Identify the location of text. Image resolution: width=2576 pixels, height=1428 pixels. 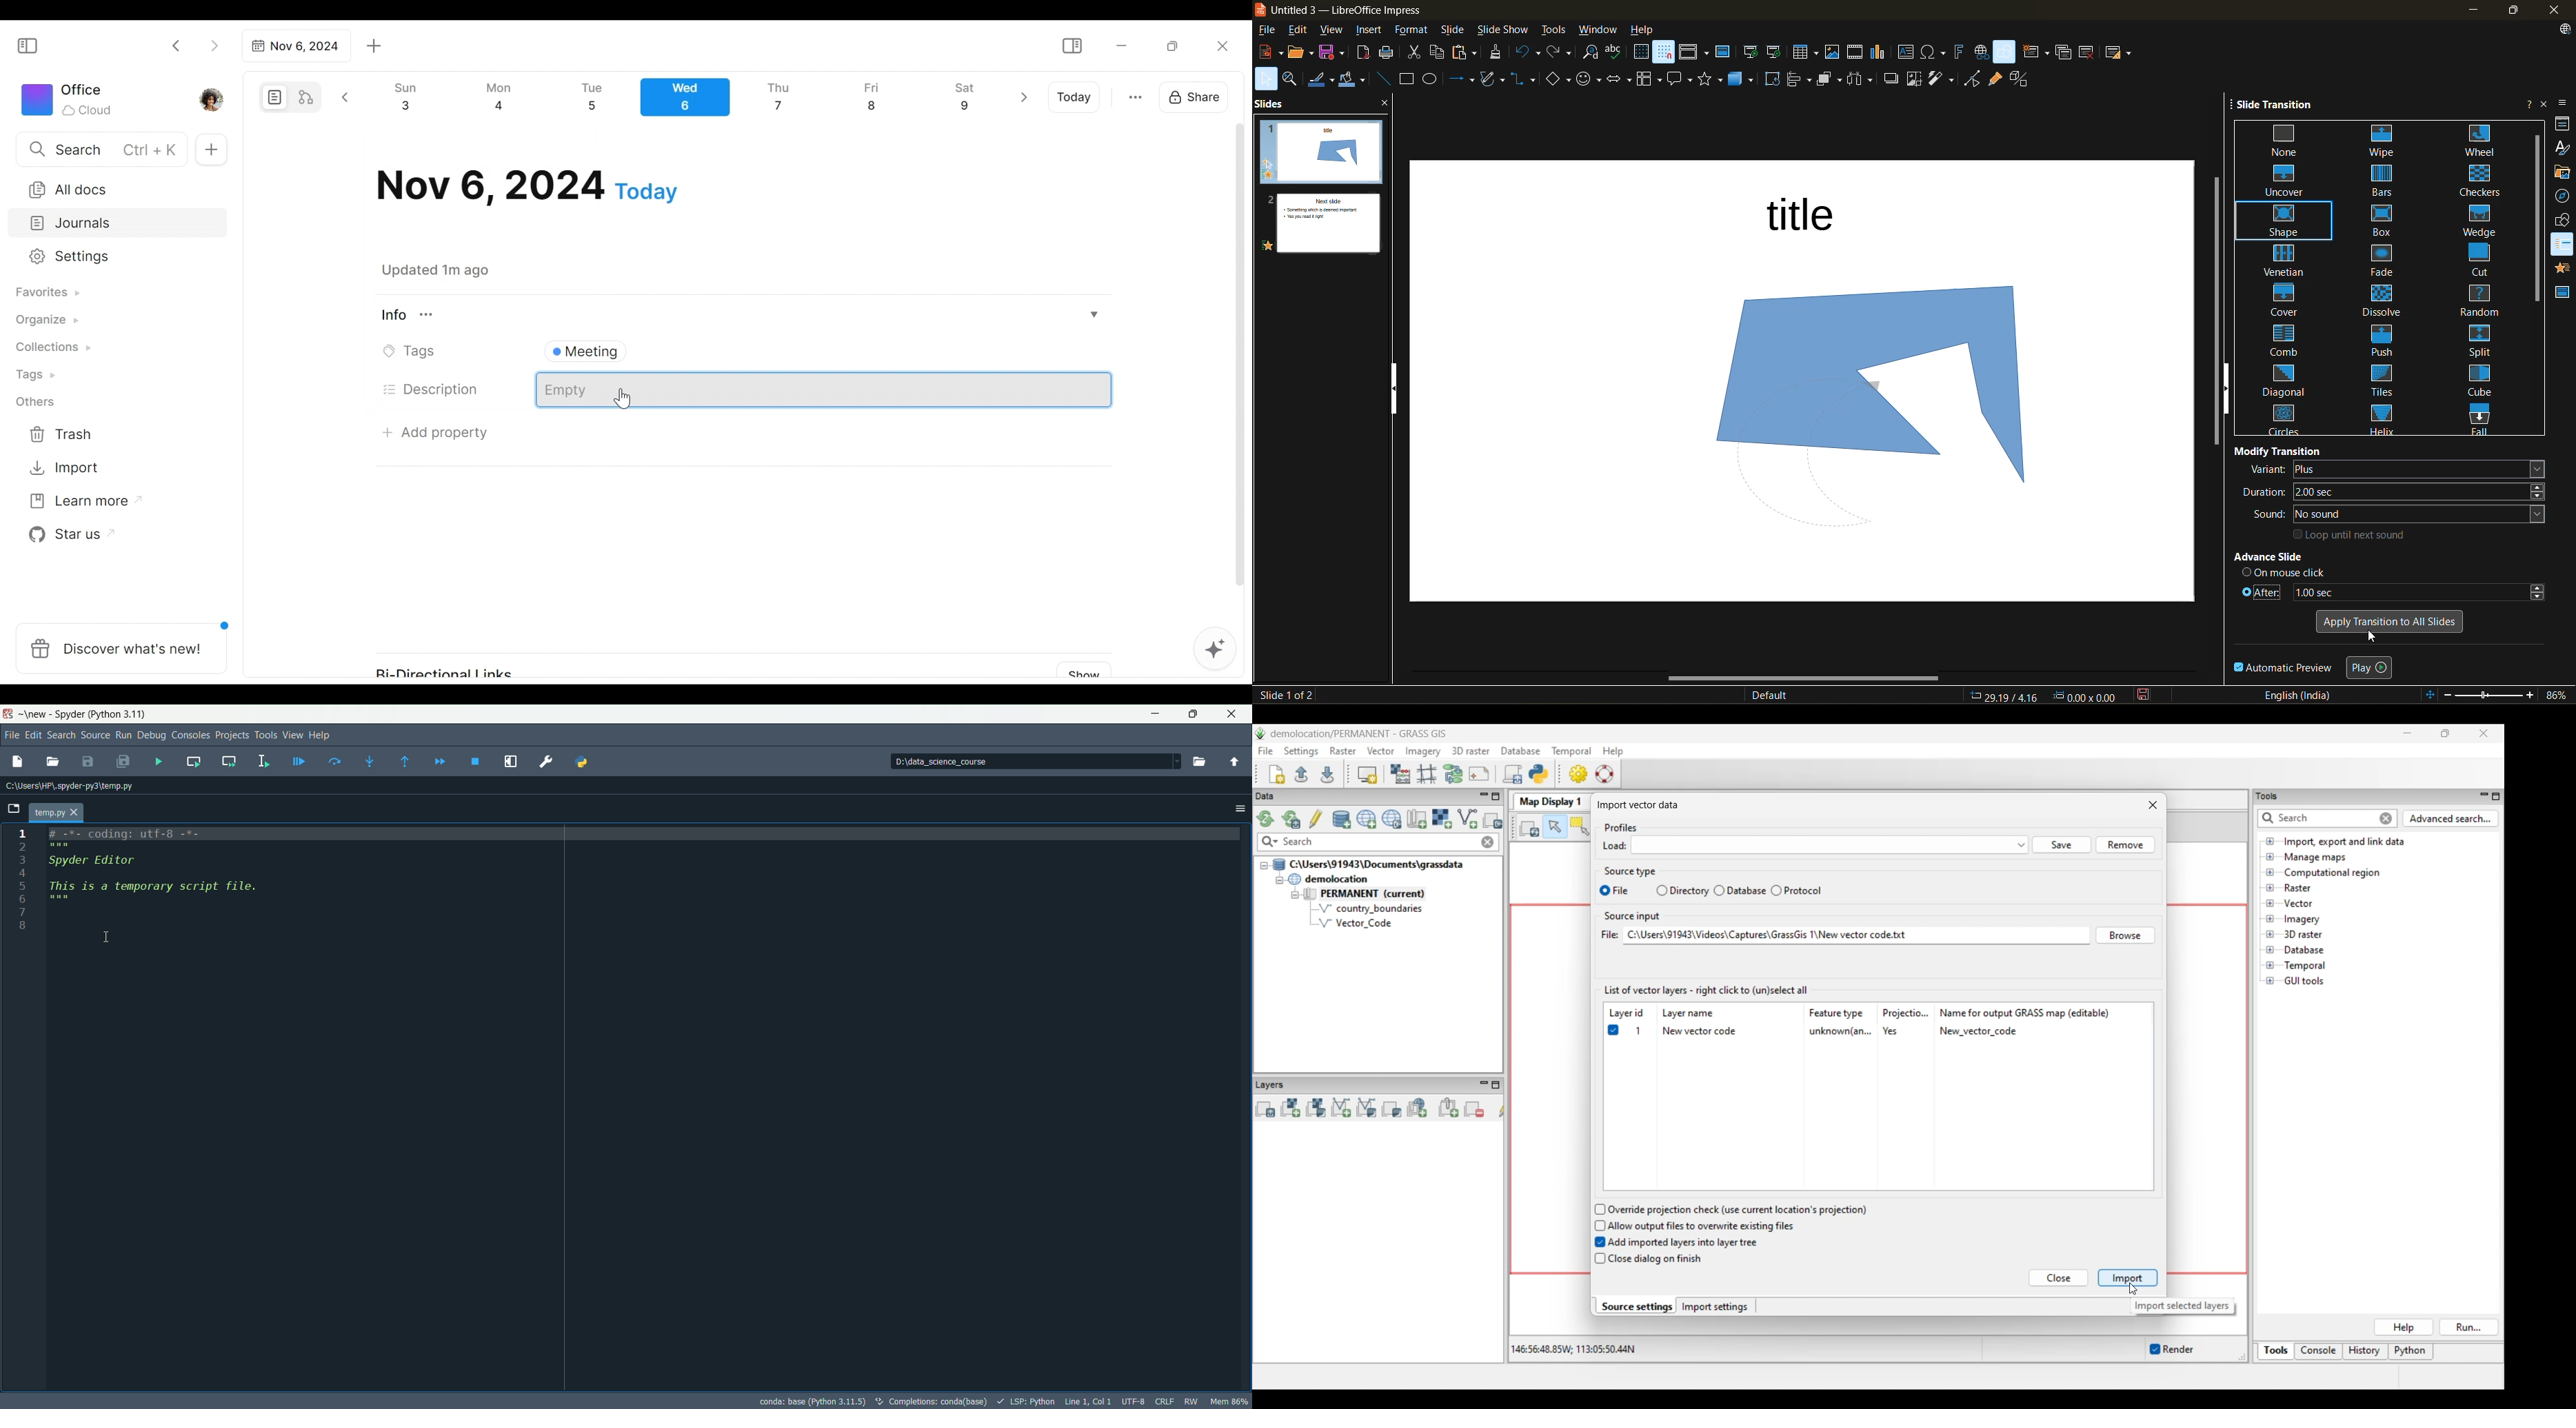
(931, 1401).